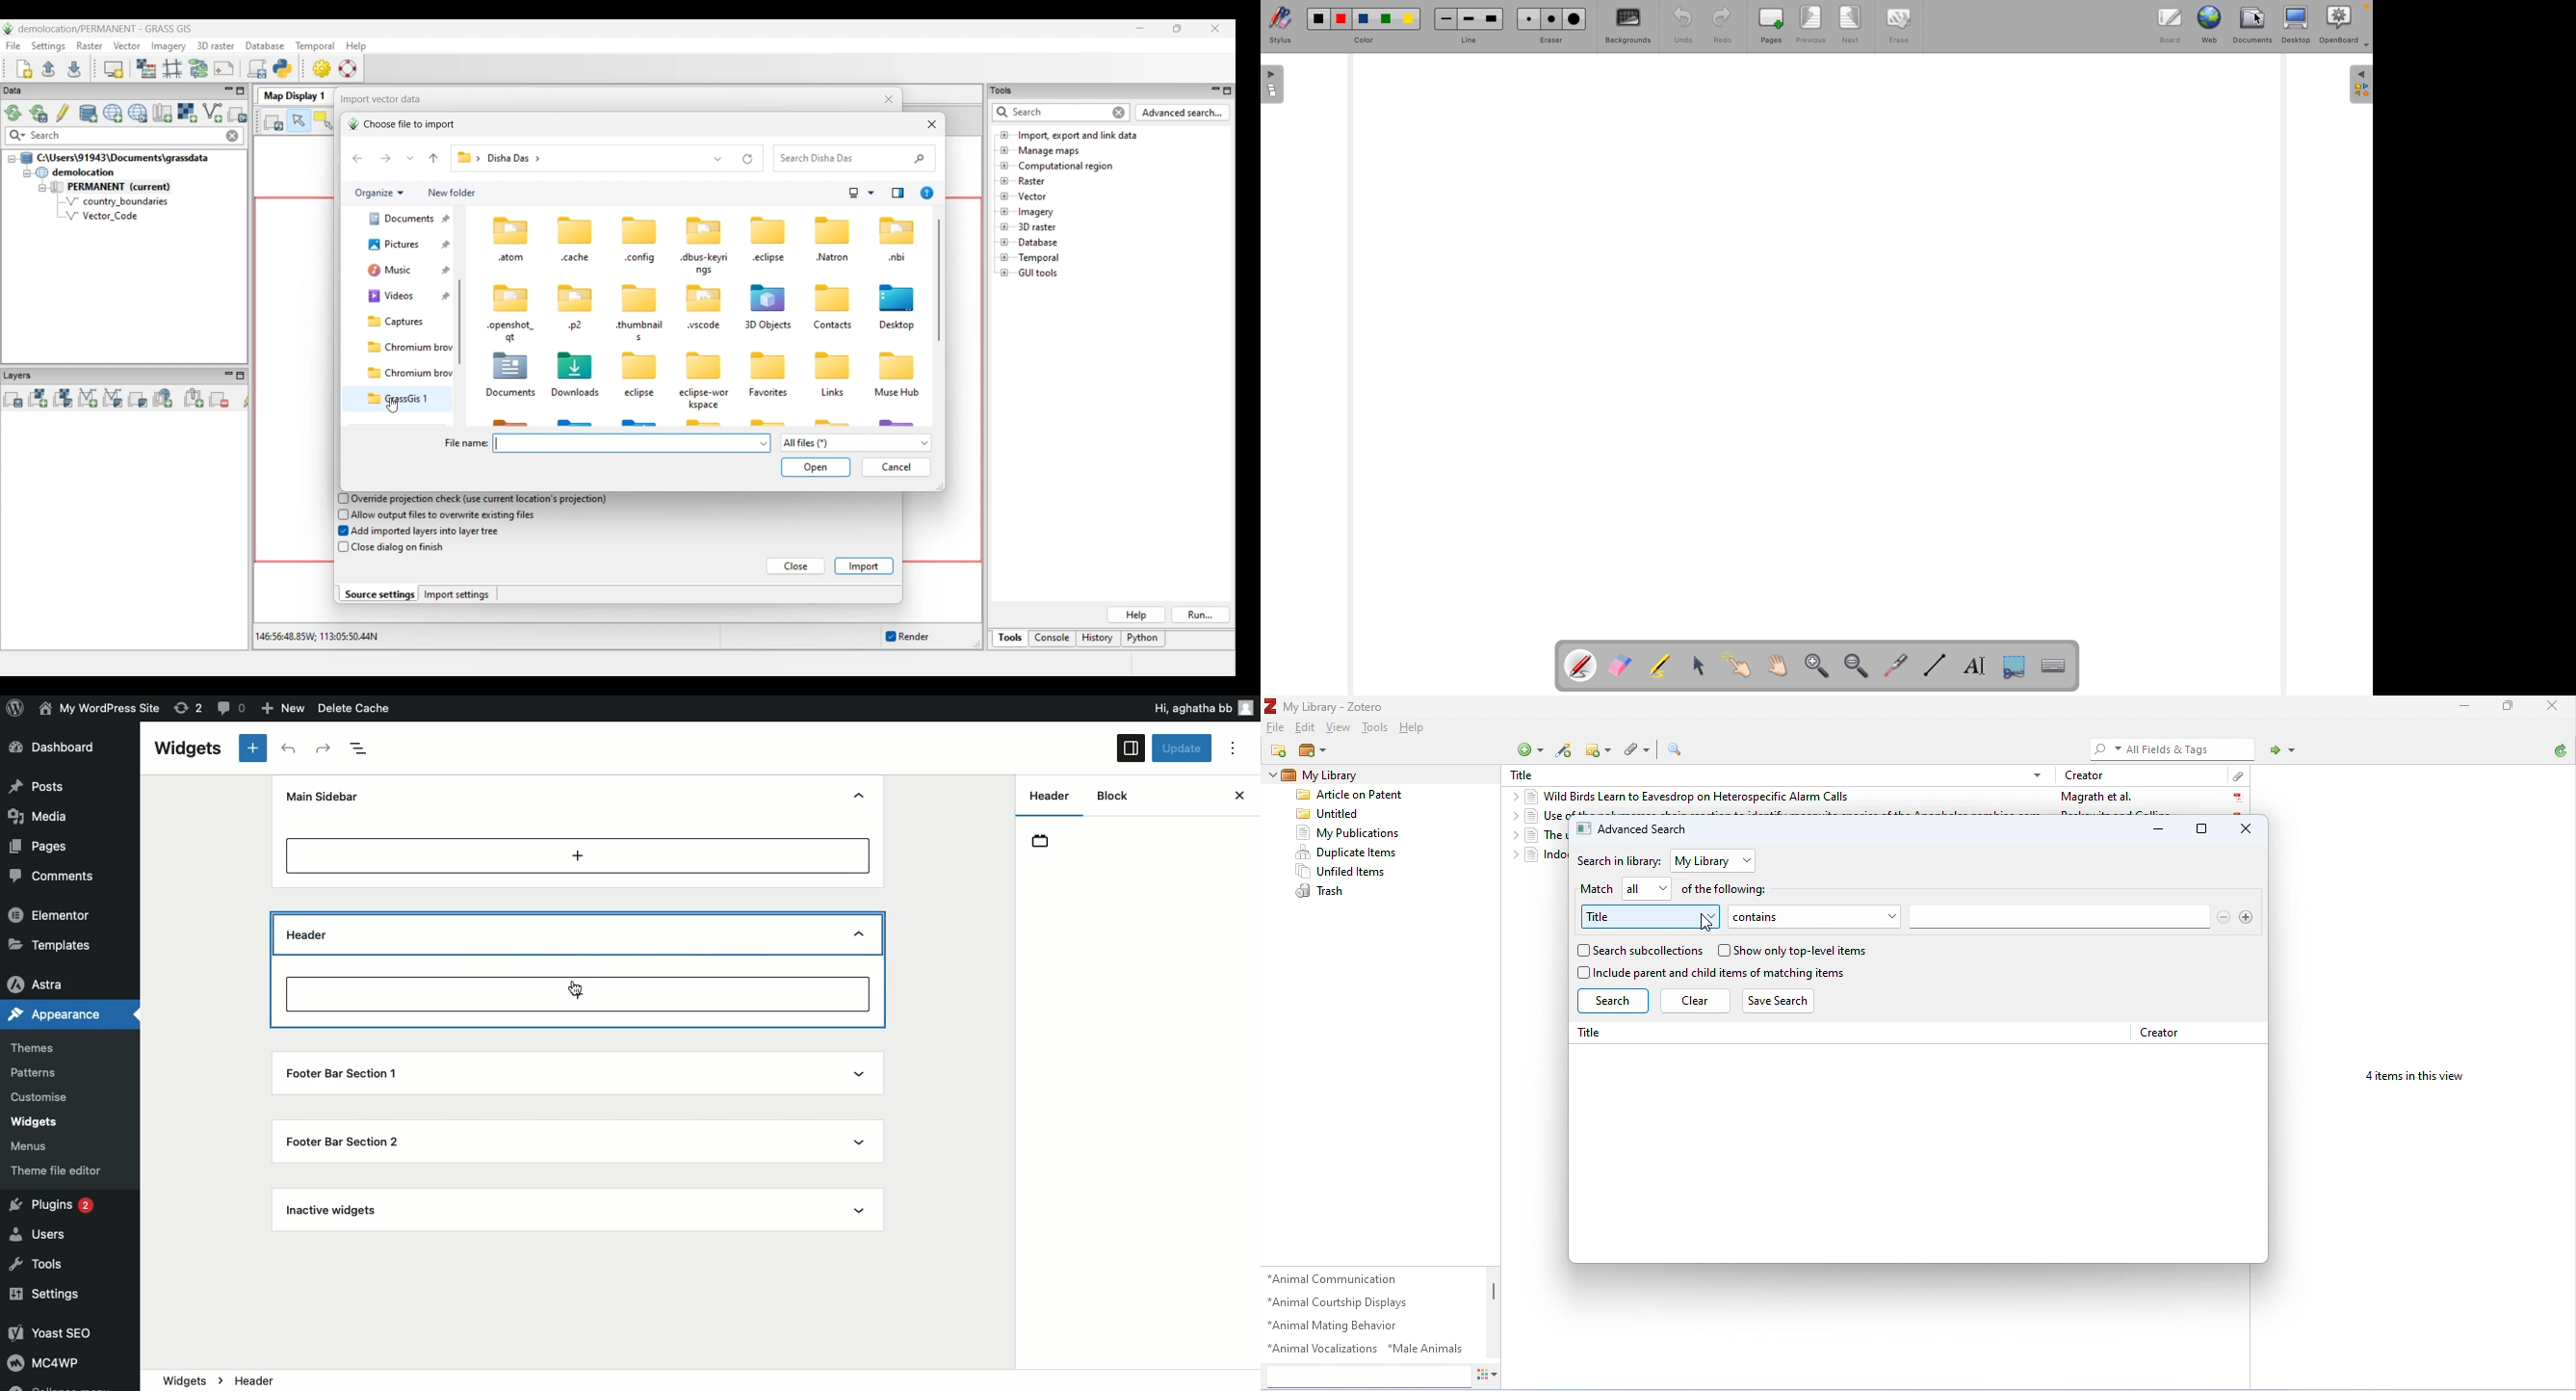 This screenshot has height=1400, width=2576. What do you see at coordinates (1678, 749) in the screenshot?
I see `advanced search` at bounding box center [1678, 749].